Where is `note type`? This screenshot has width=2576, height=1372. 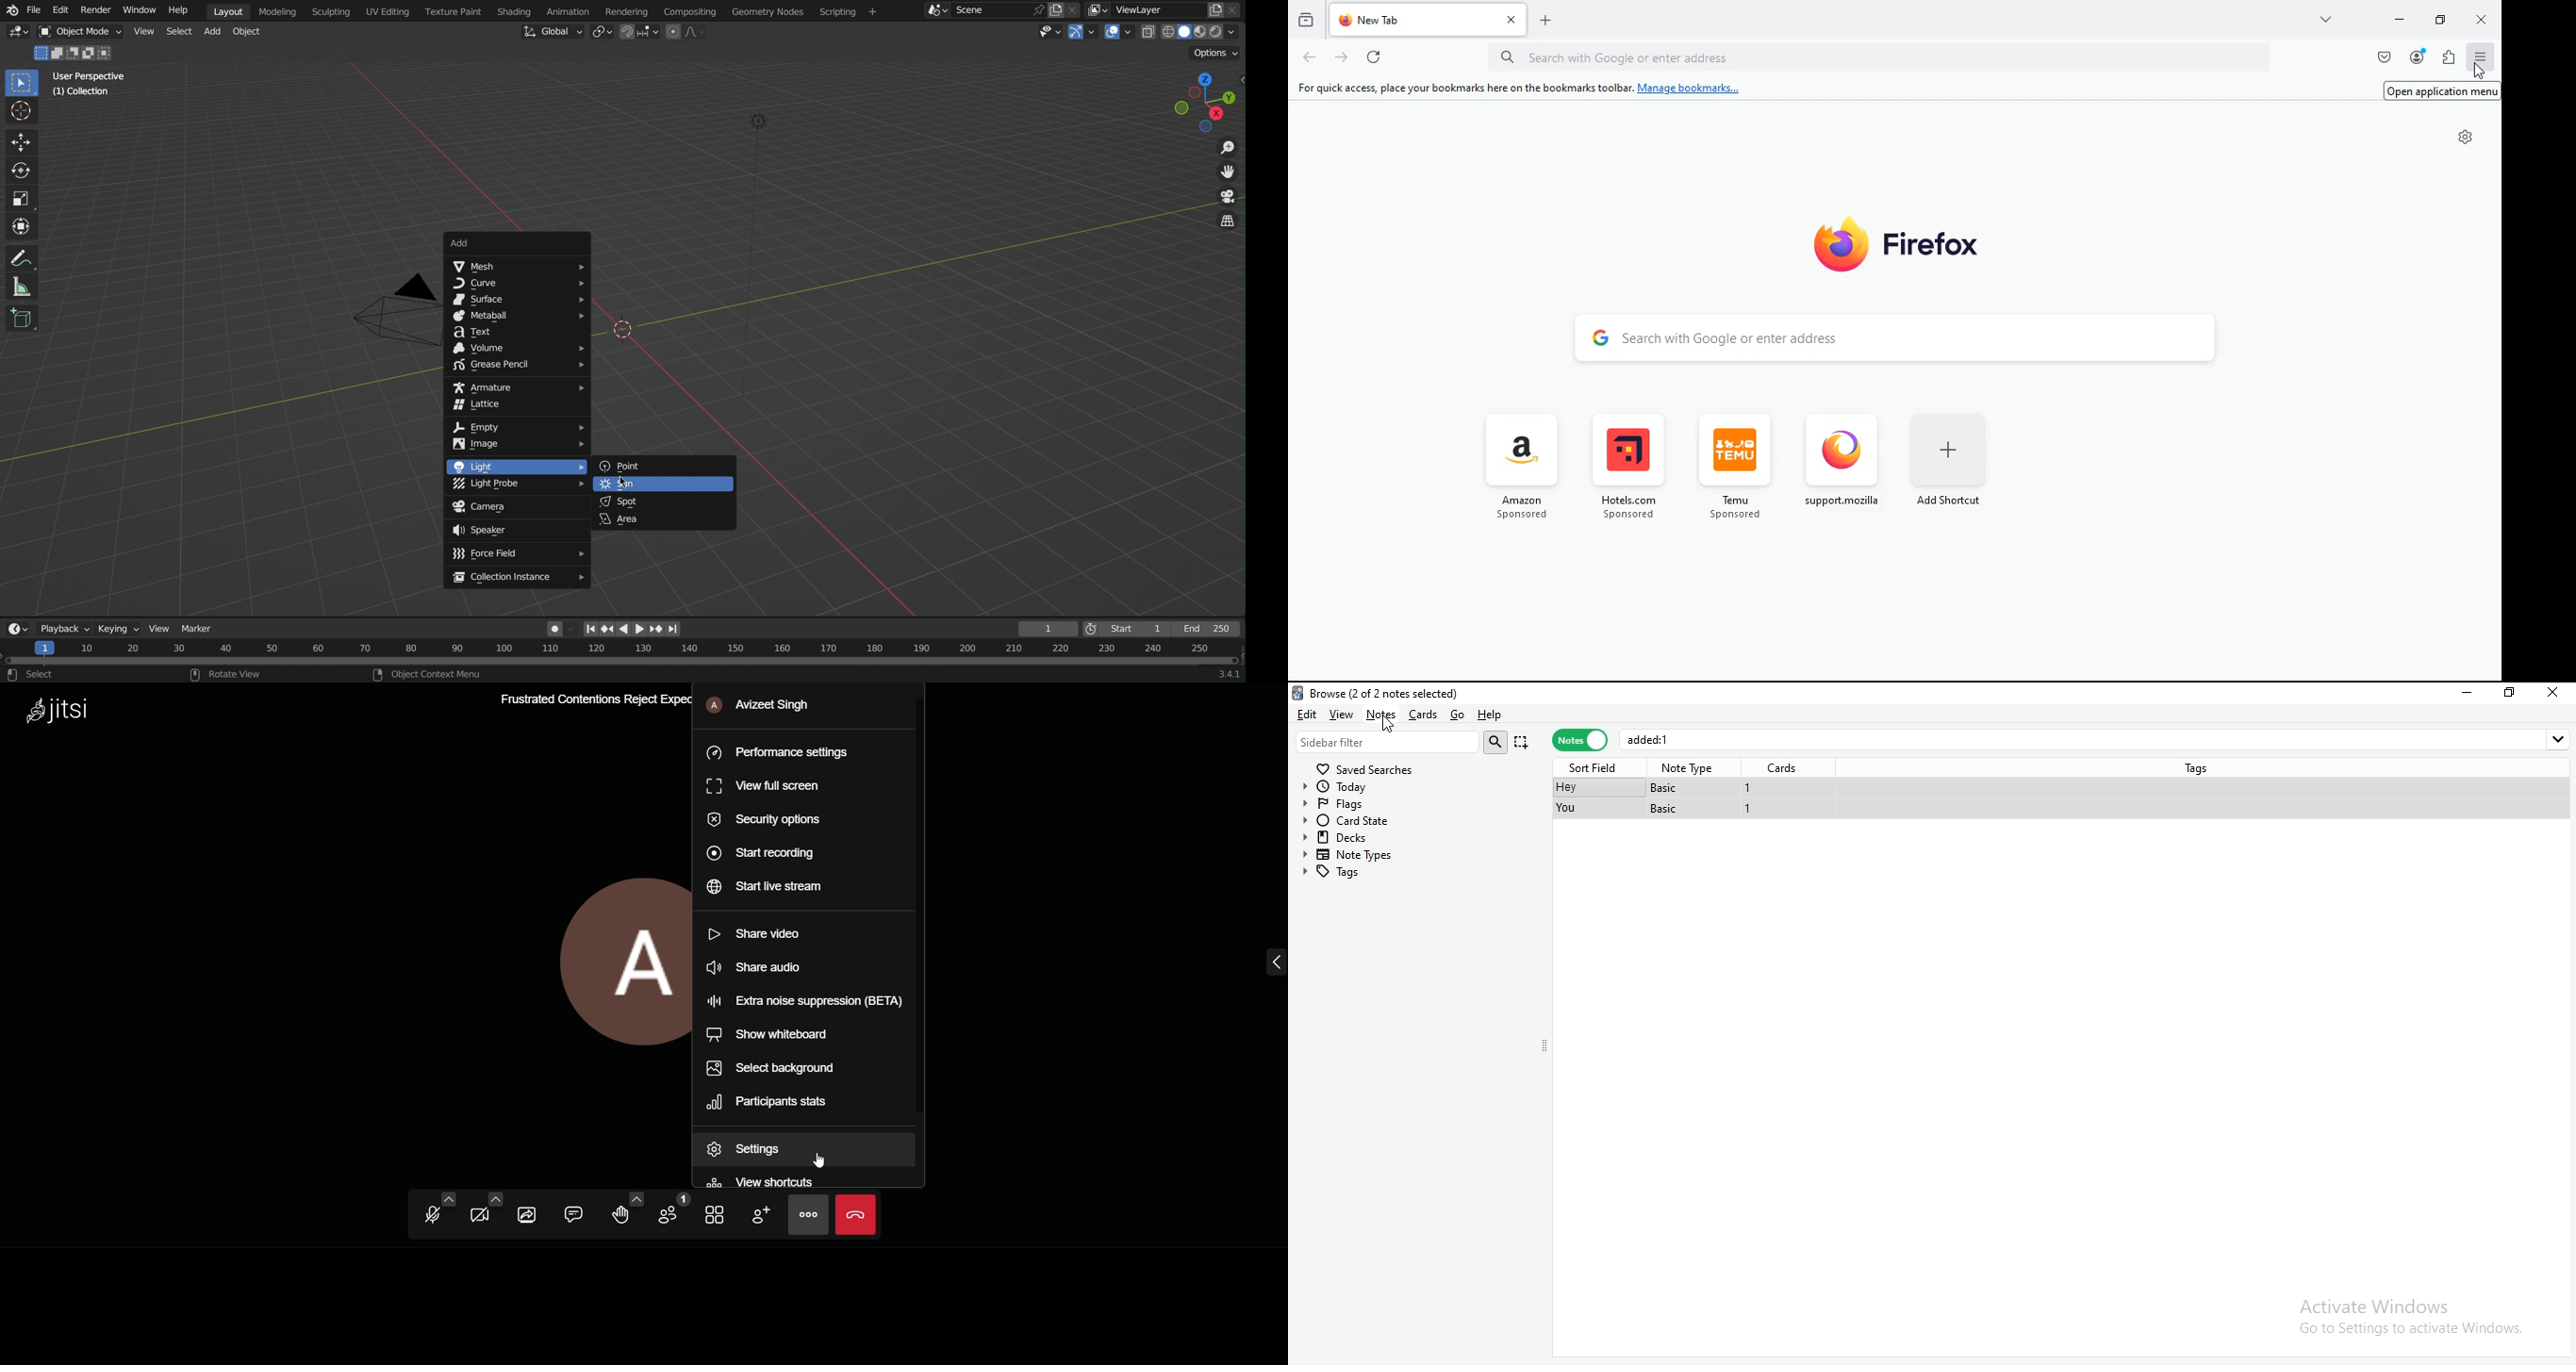
note type is located at coordinates (1690, 768).